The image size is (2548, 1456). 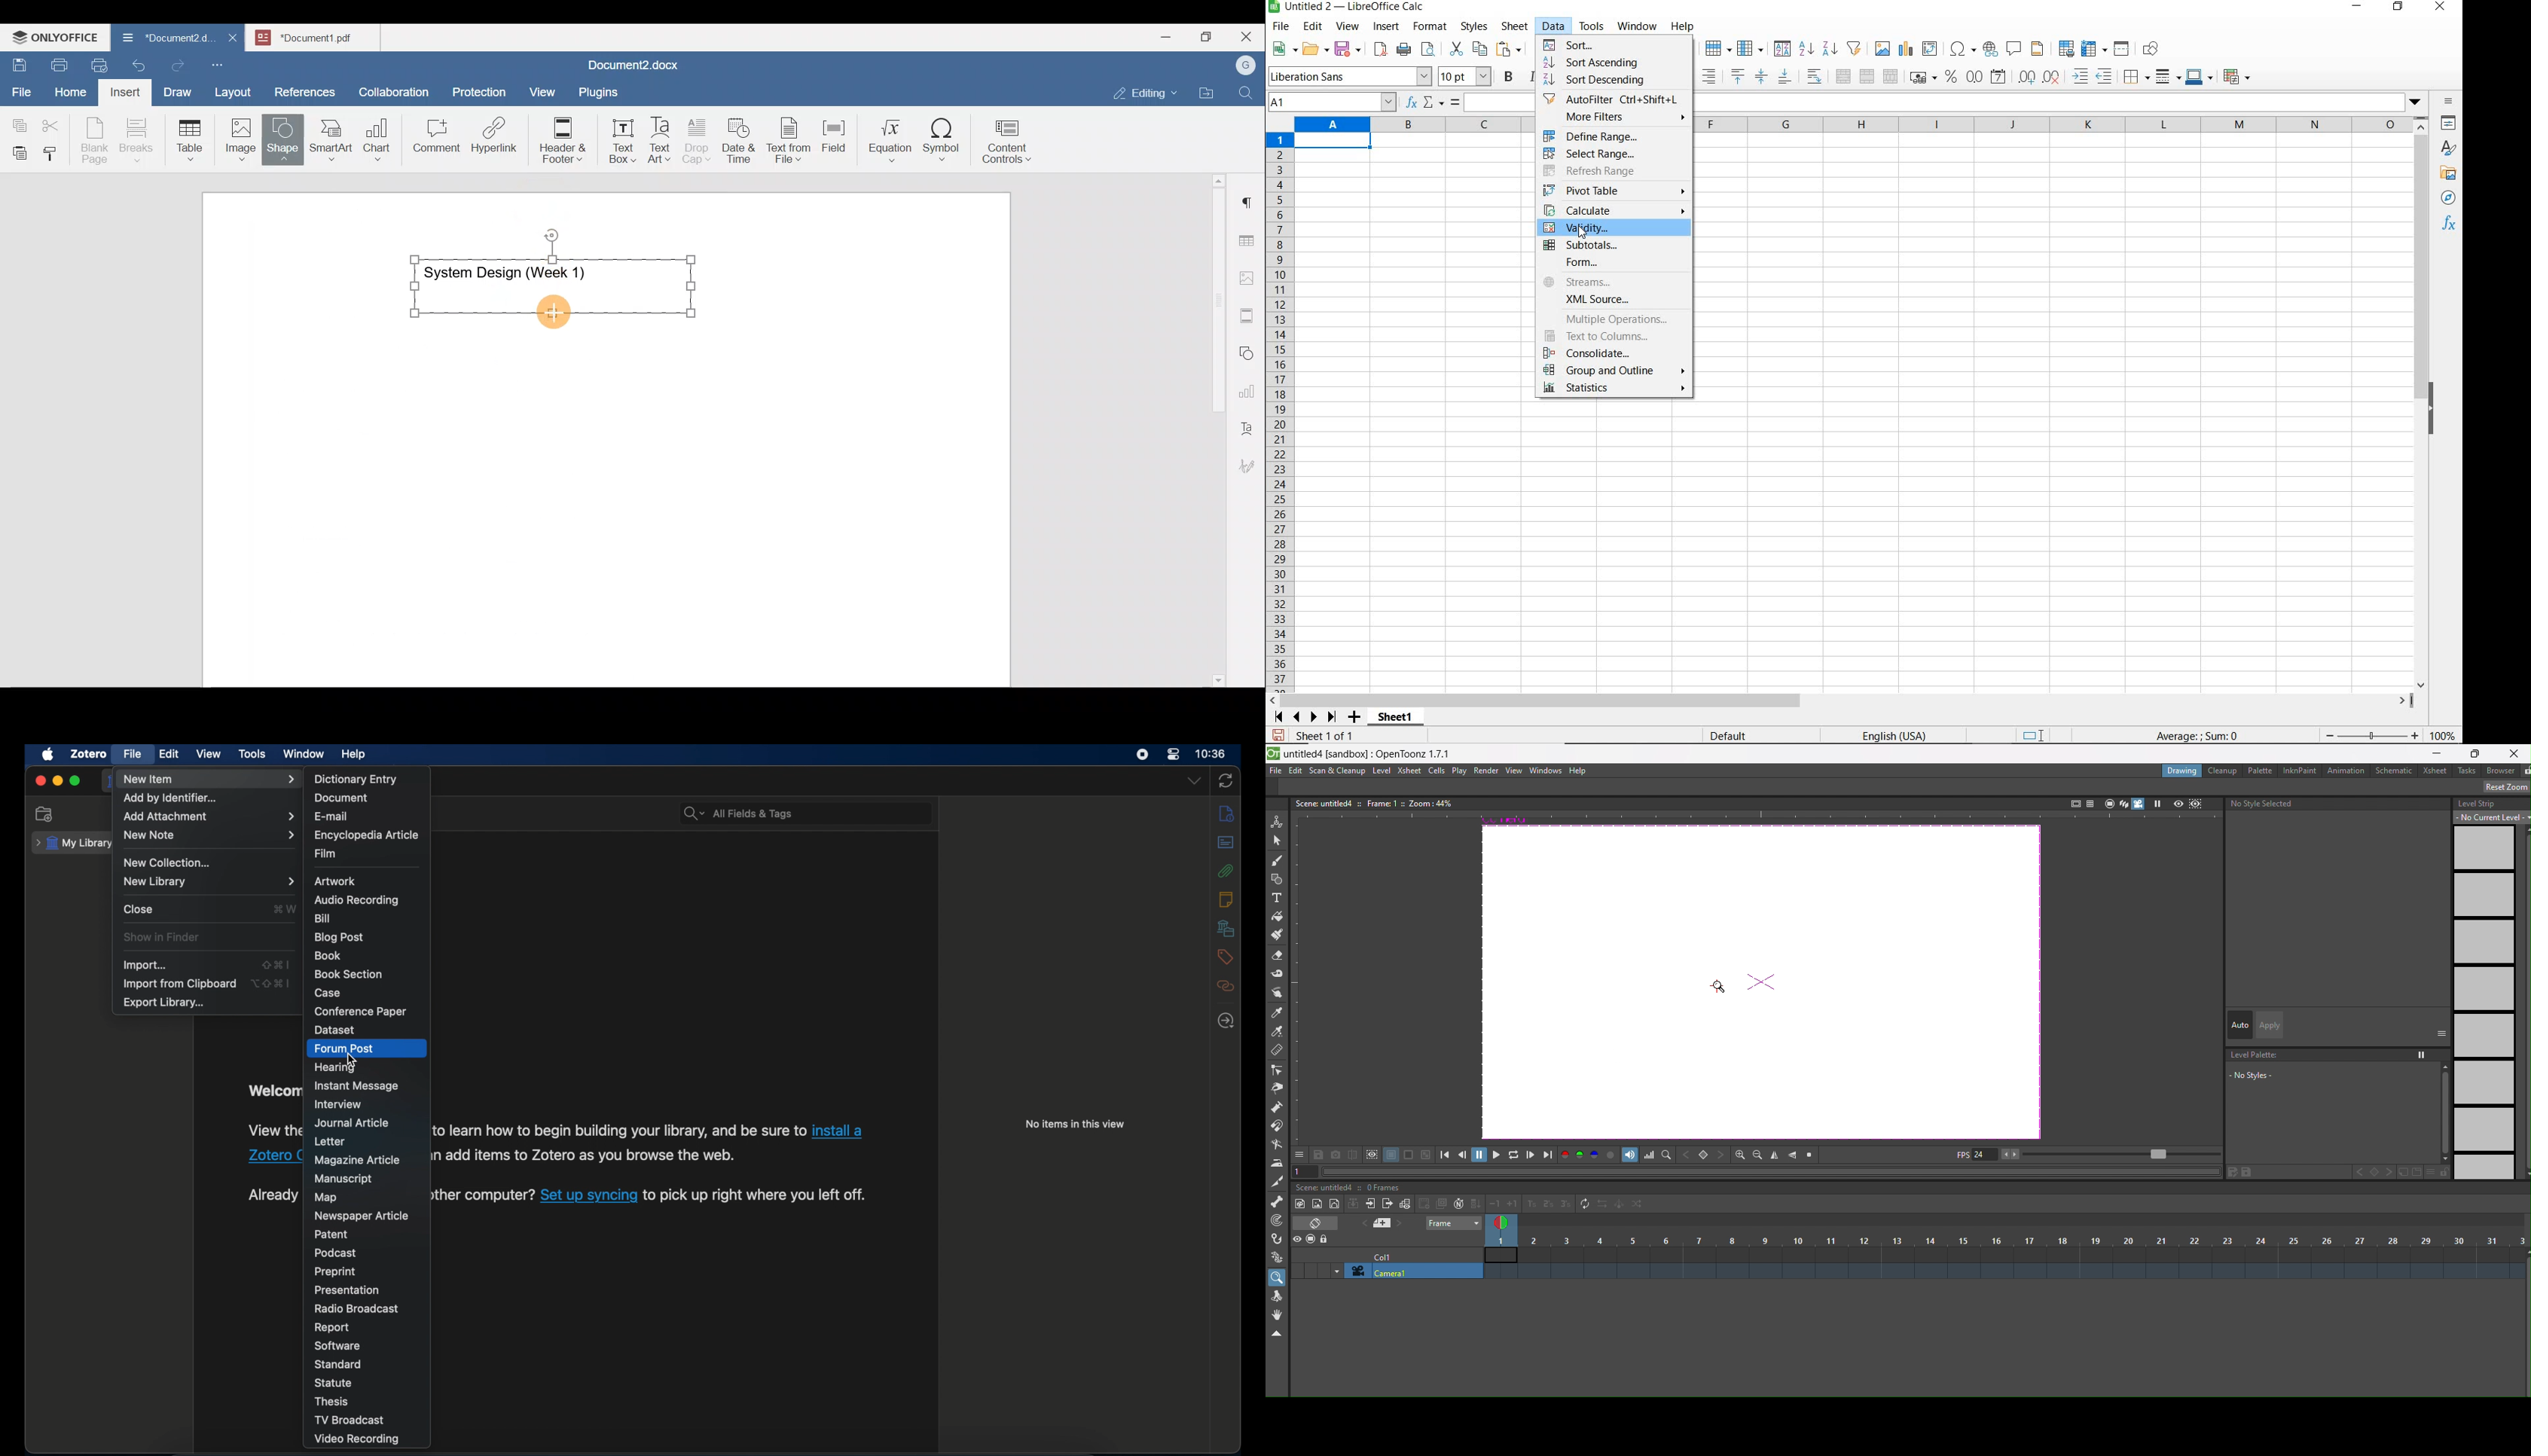 I want to click on cursor, so click(x=351, y=1059).